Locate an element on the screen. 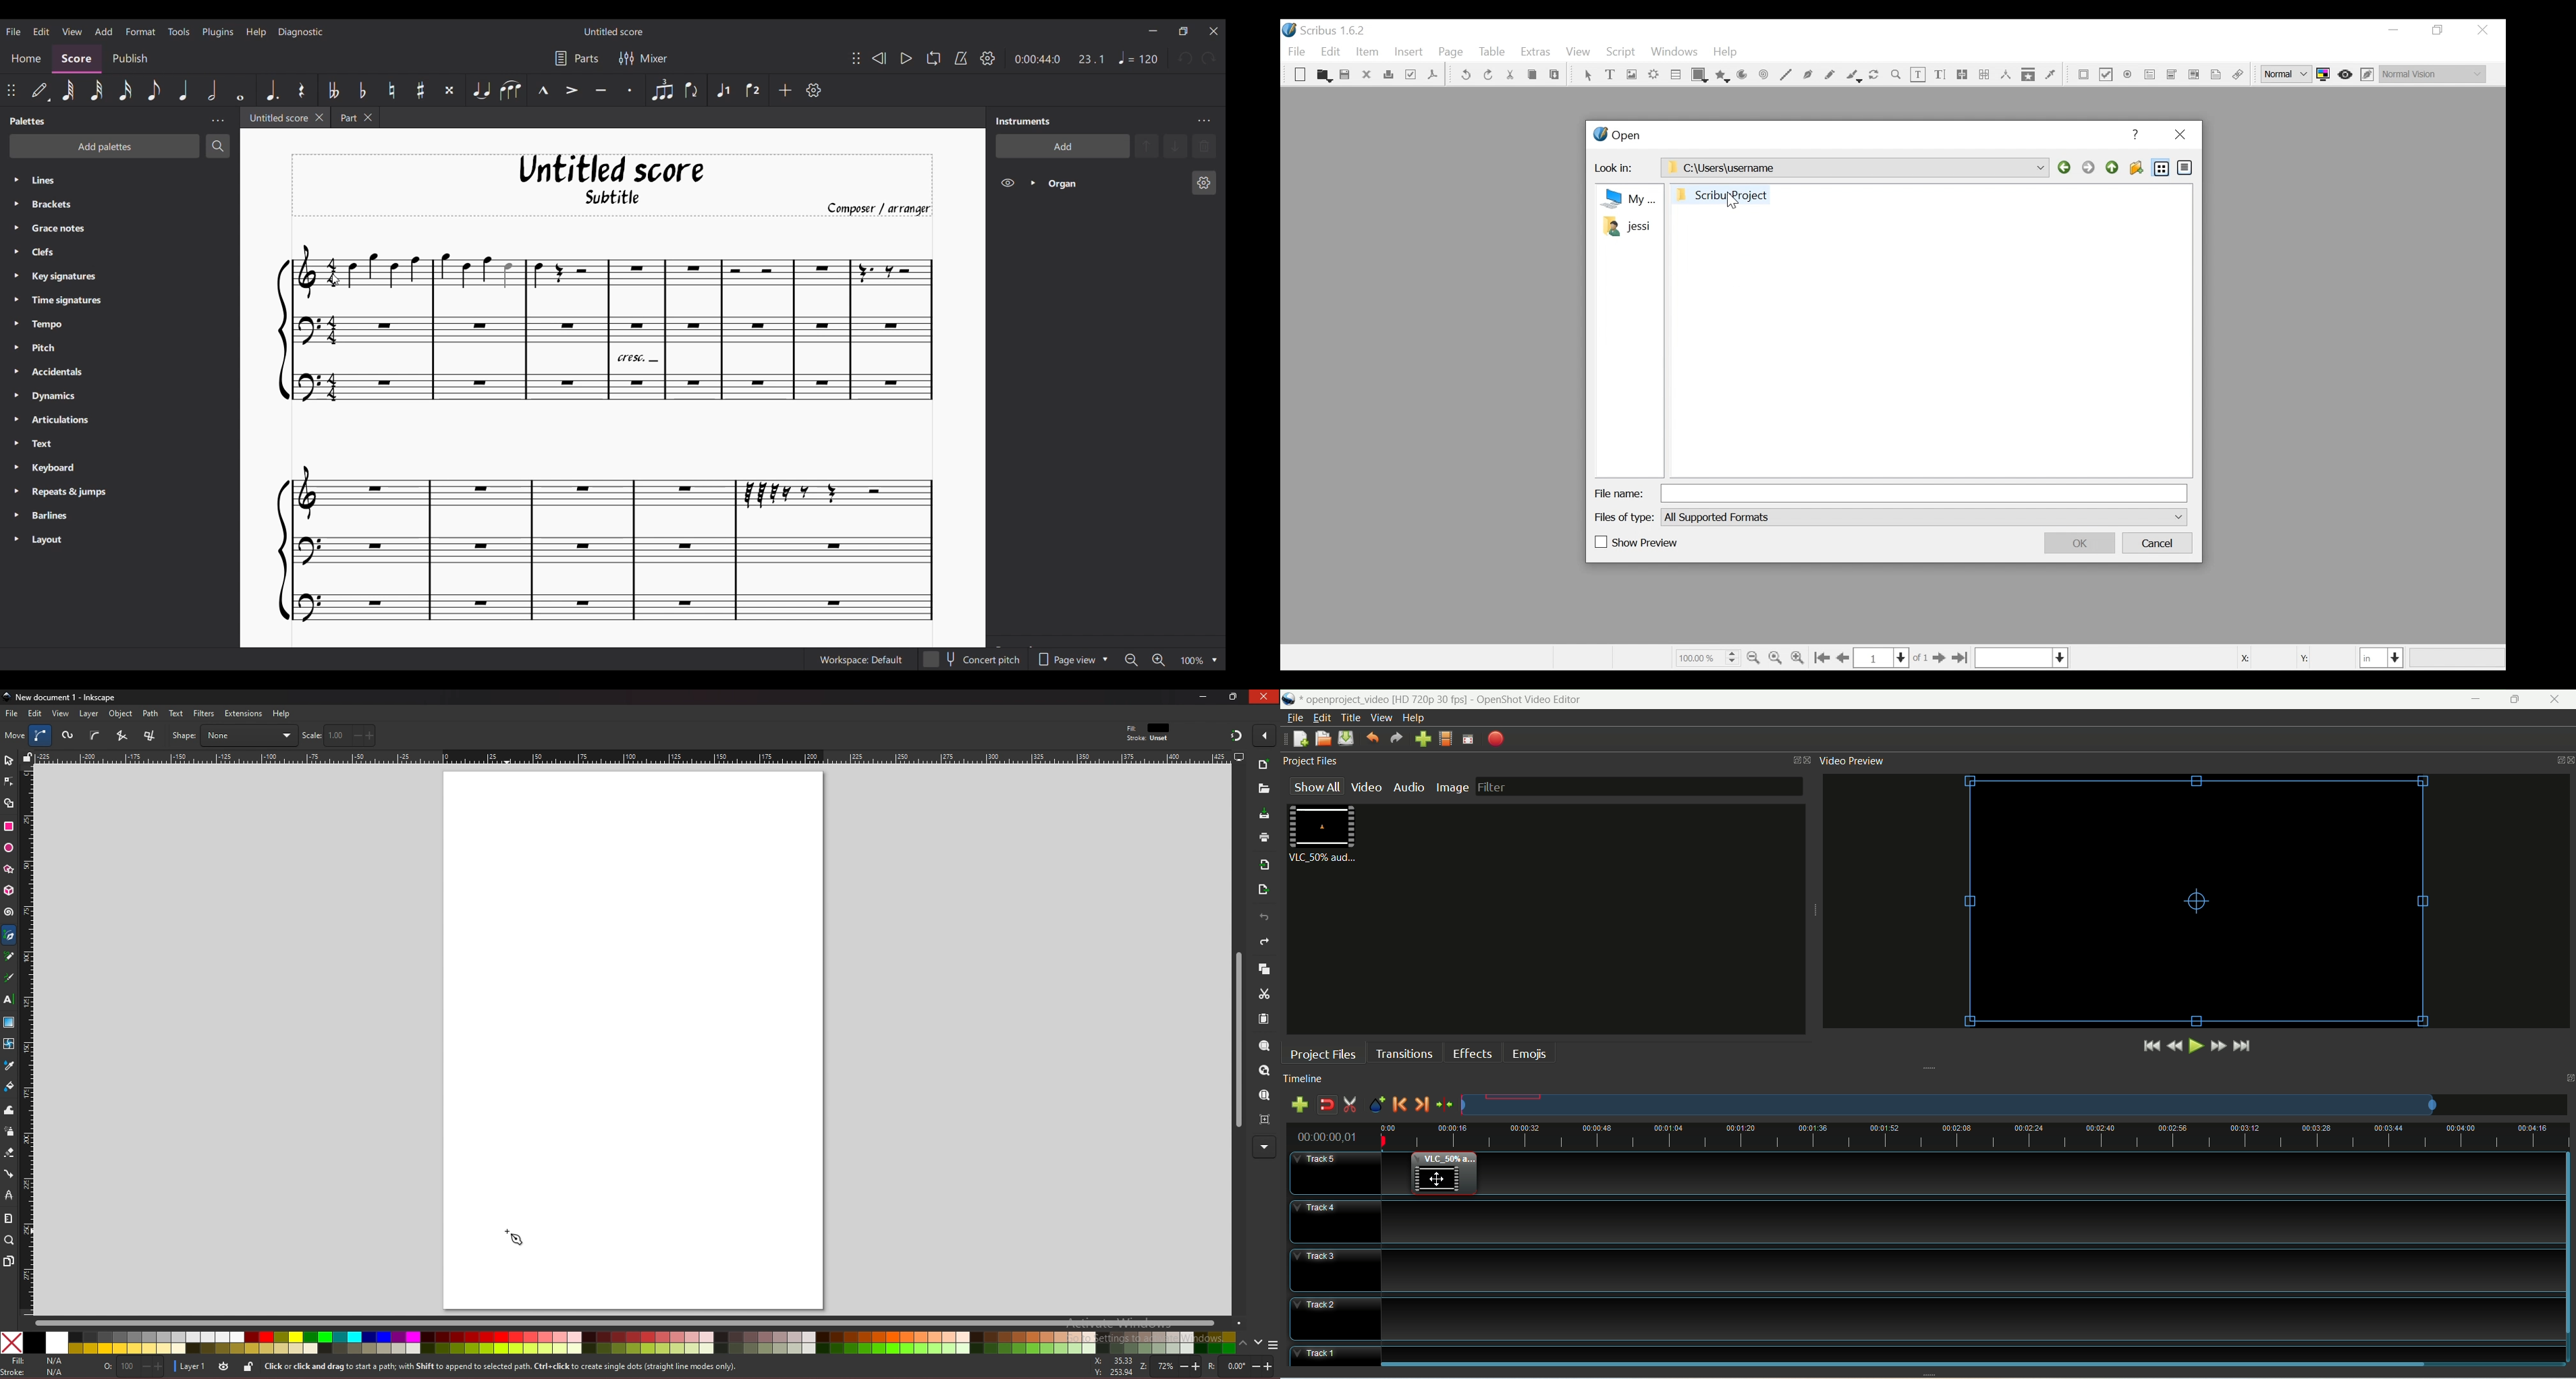 This screenshot has width=2576, height=1400. zoom selection is located at coordinates (1266, 1047).